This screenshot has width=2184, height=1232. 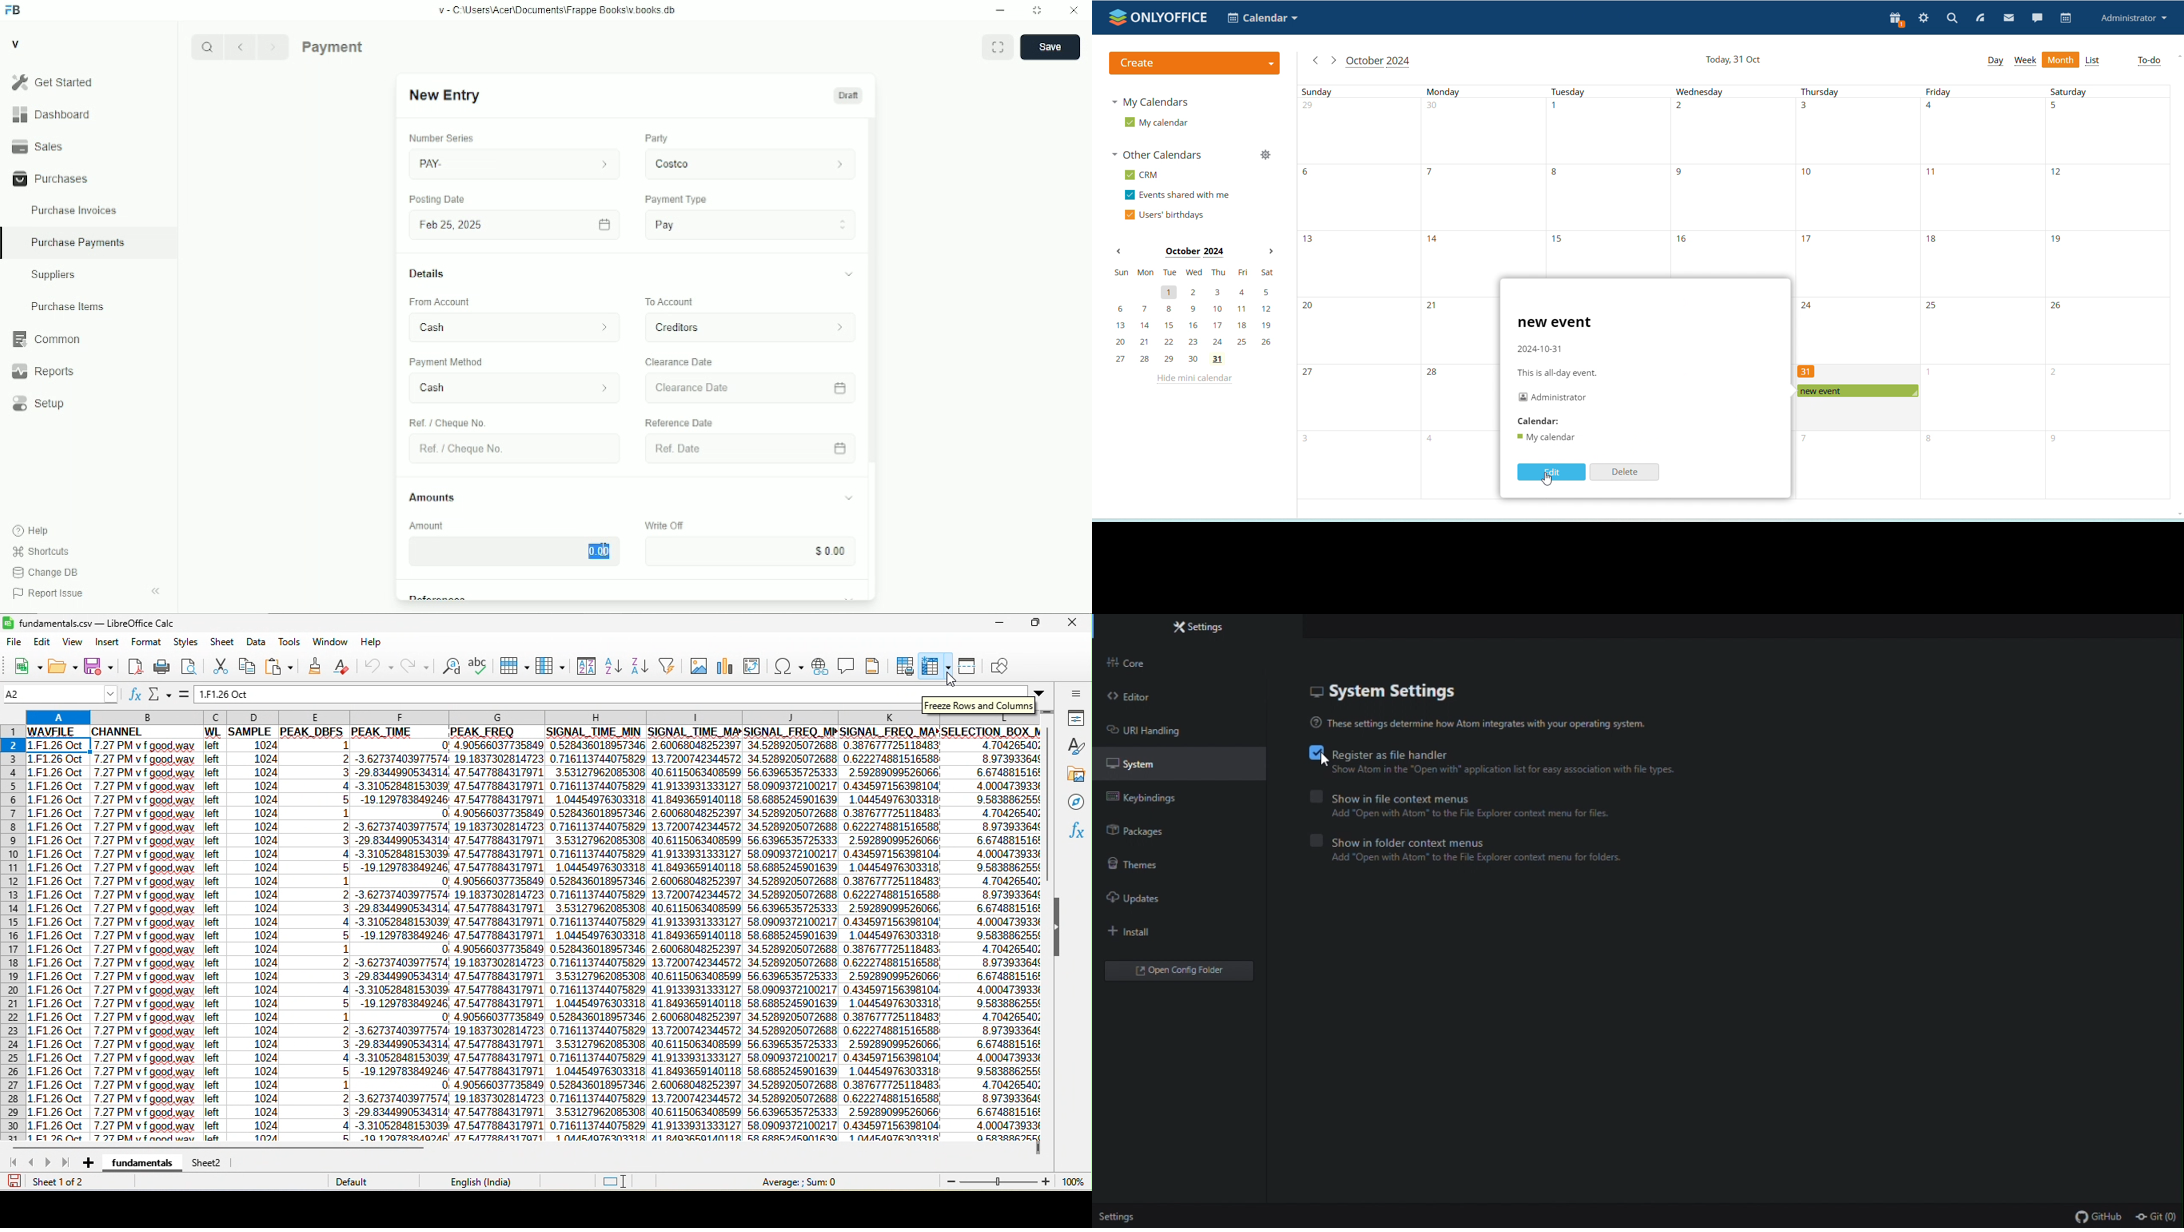 I want to click on Register as file Handler, so click(x=1497, y=754).